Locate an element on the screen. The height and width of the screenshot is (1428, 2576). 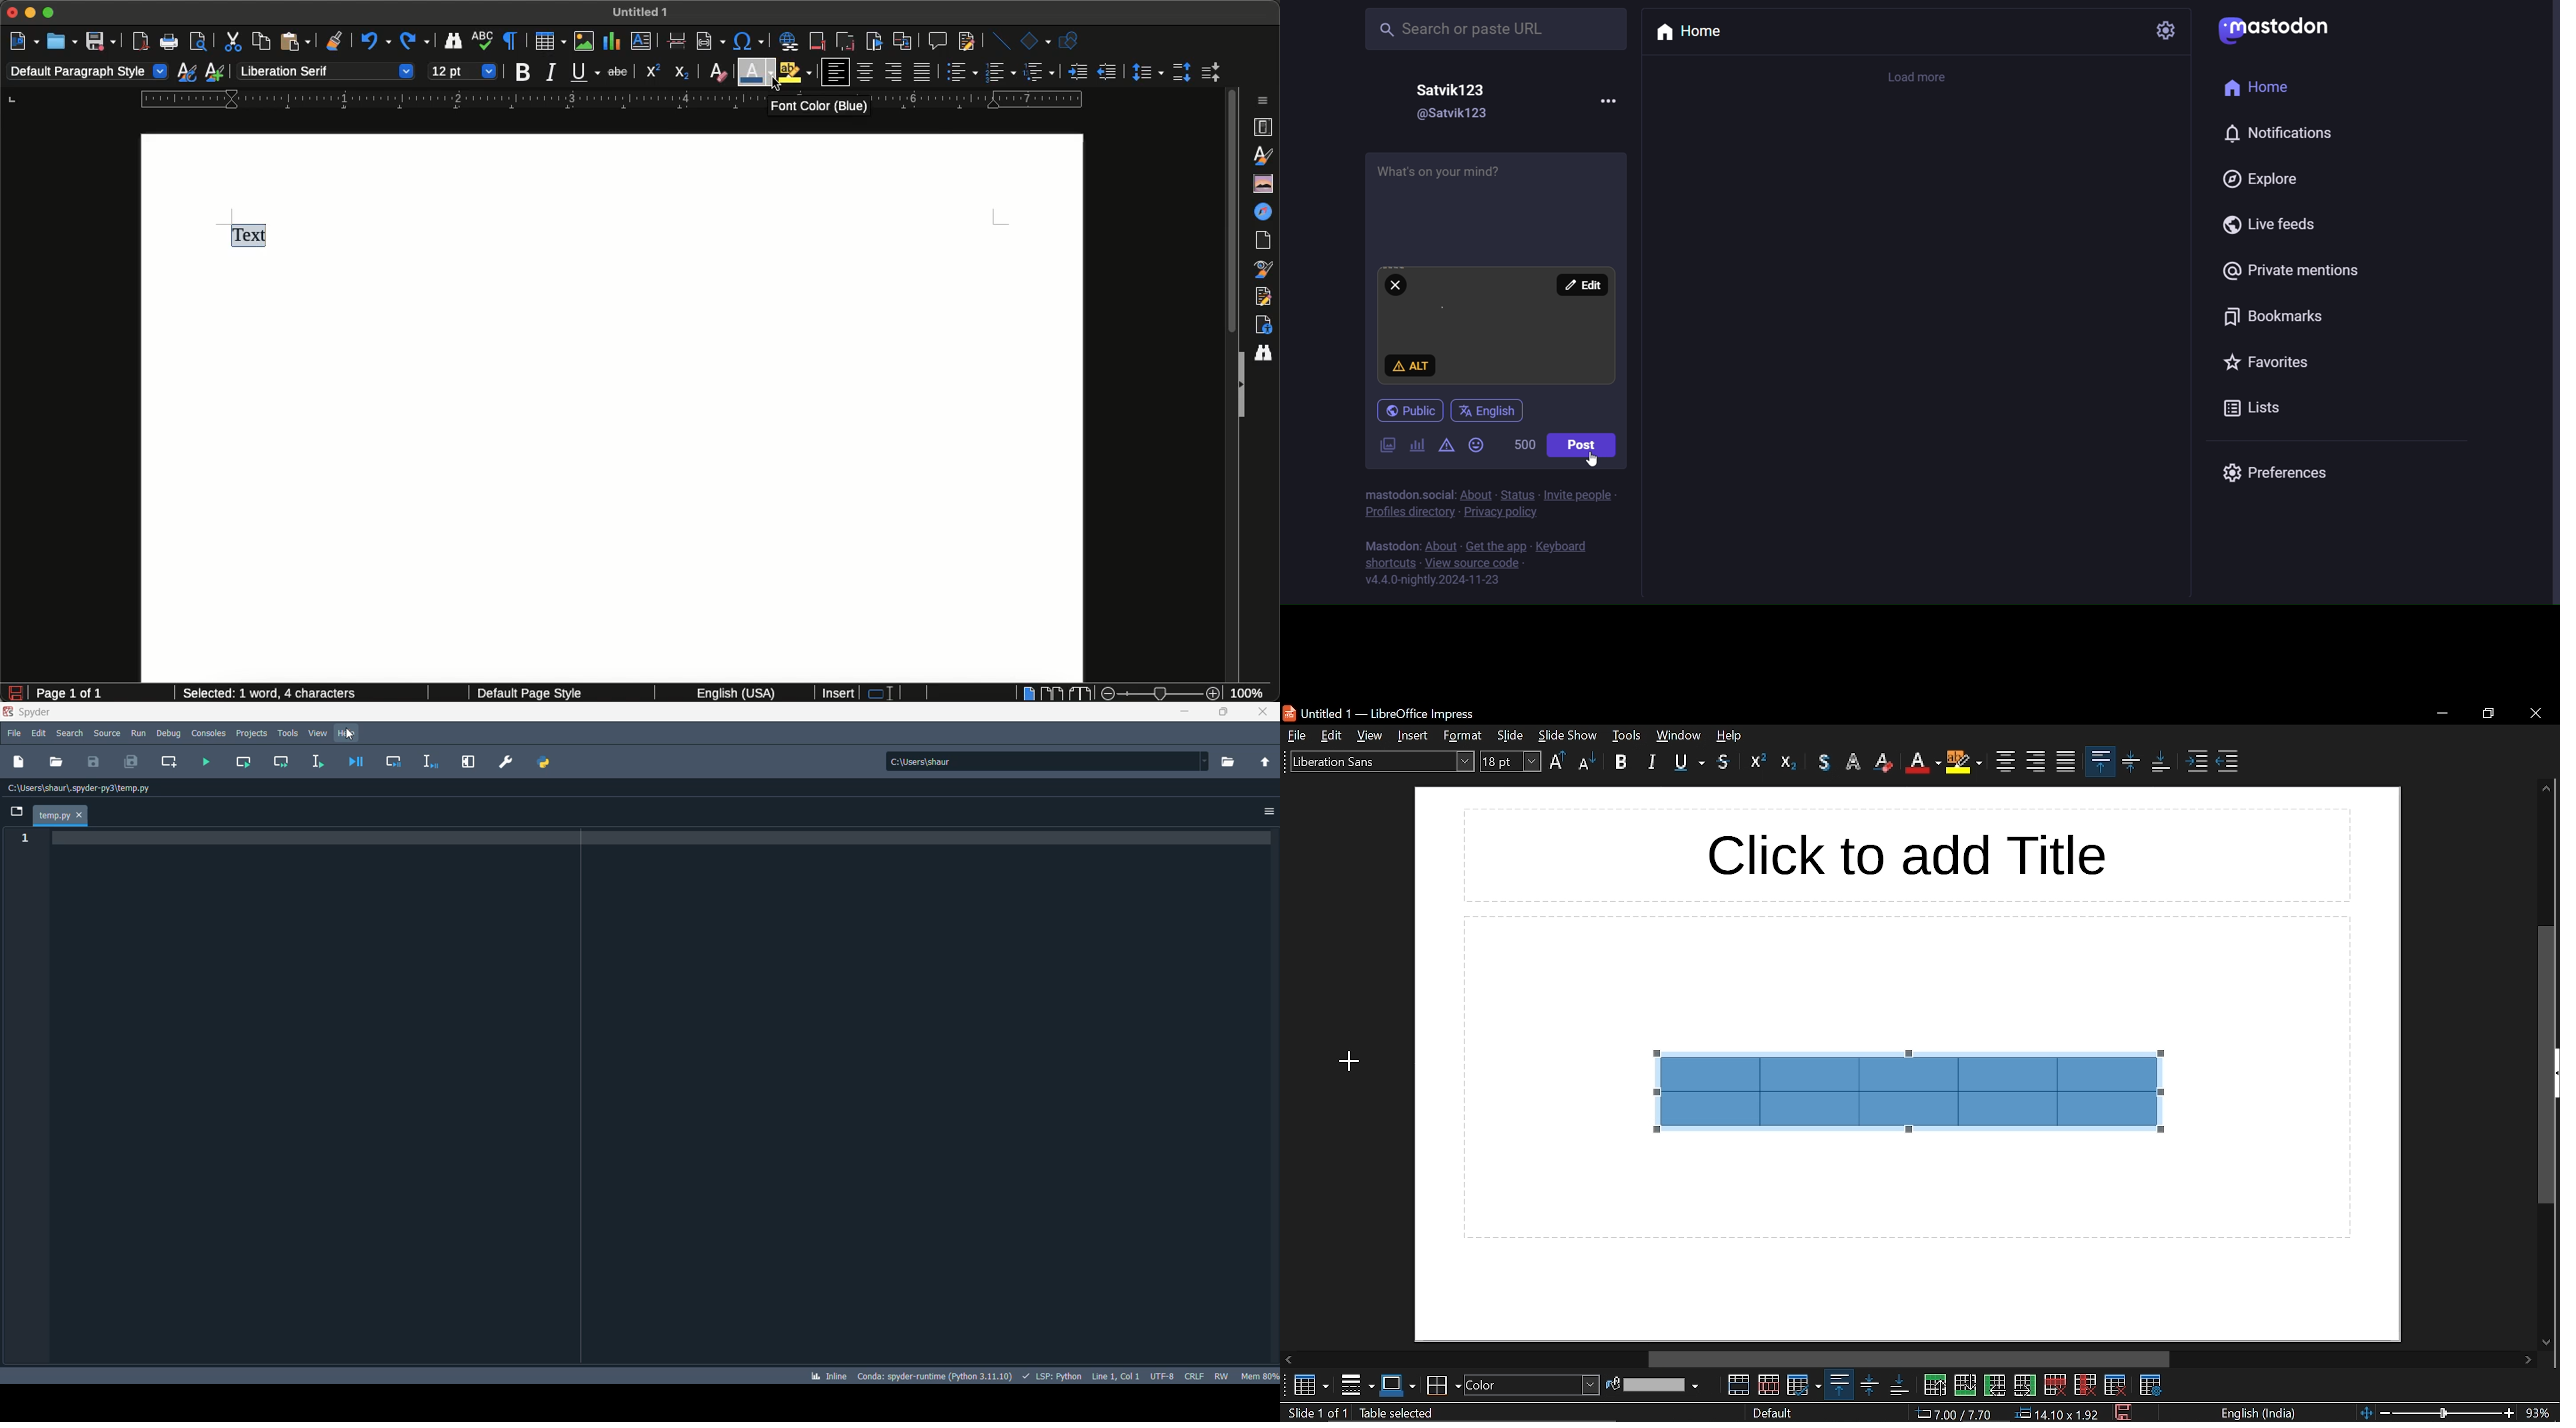
Move left is located at coordinates (1290, 1359).